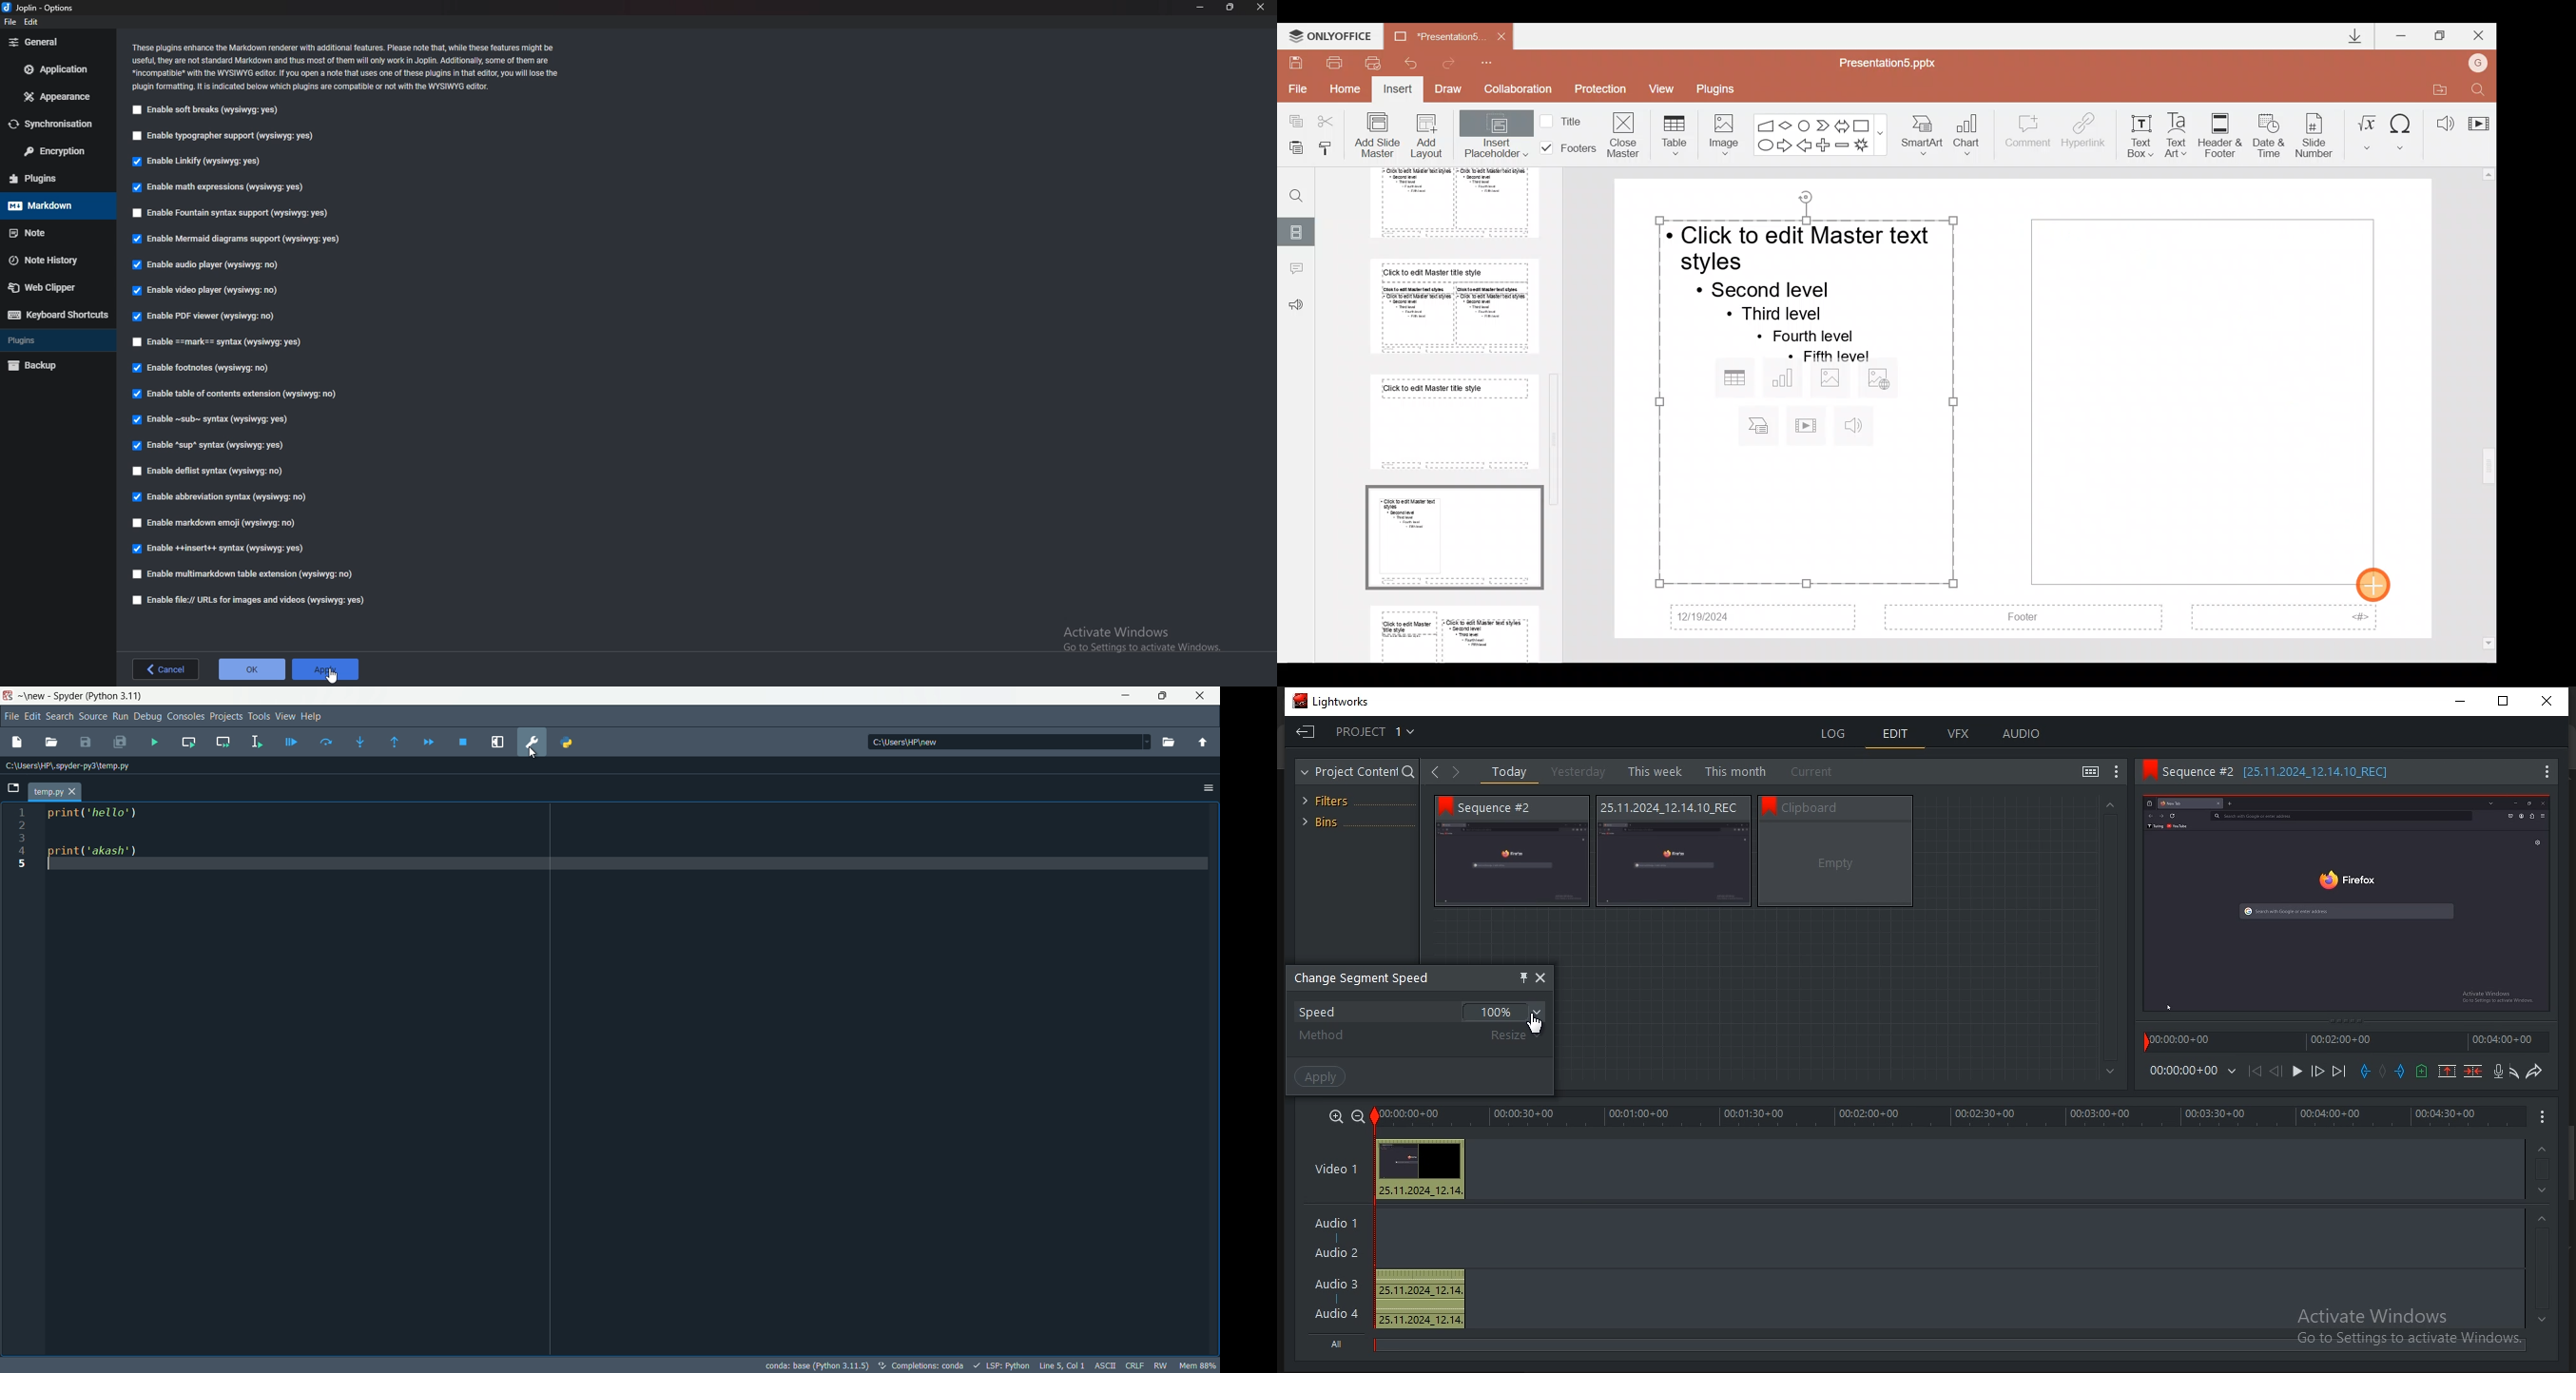 The width and height of the screenshot is (2576, 1400). What do you see at coordinates (2140, 1043) in the screenshot?
I see `Playback marker` at bounding box center [2140, 1043].